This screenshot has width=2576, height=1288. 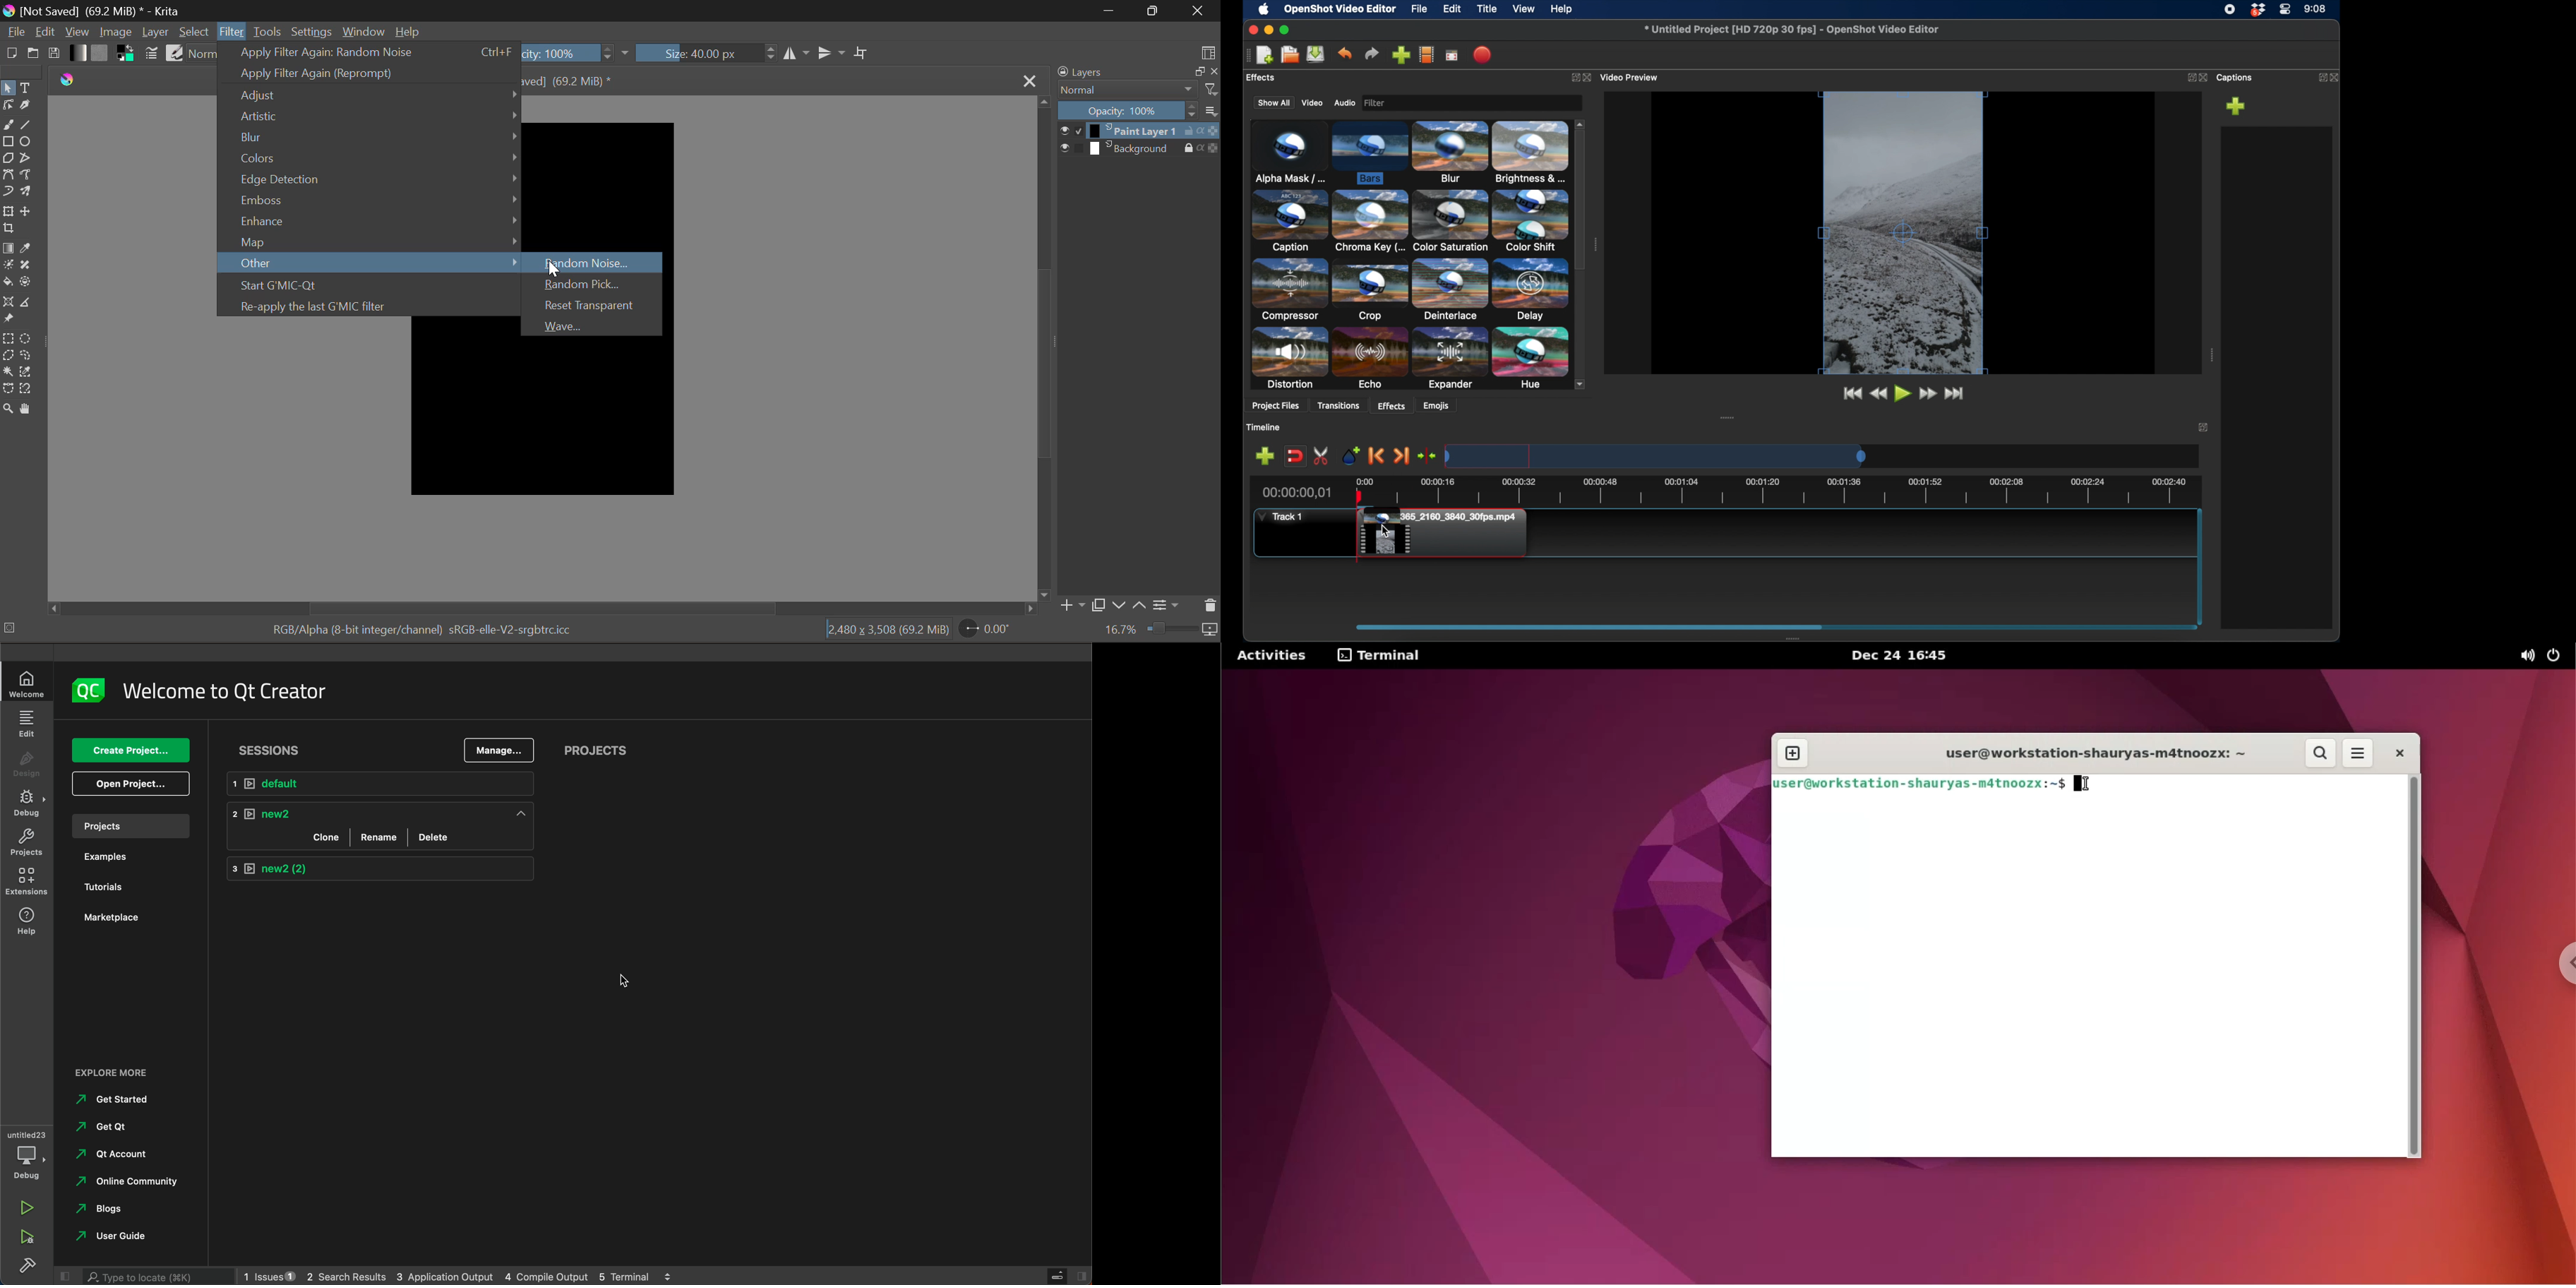 What do you see at coordinates (27, 126) in the screenshot?
I see `Line` at bounding box center [27, 126].